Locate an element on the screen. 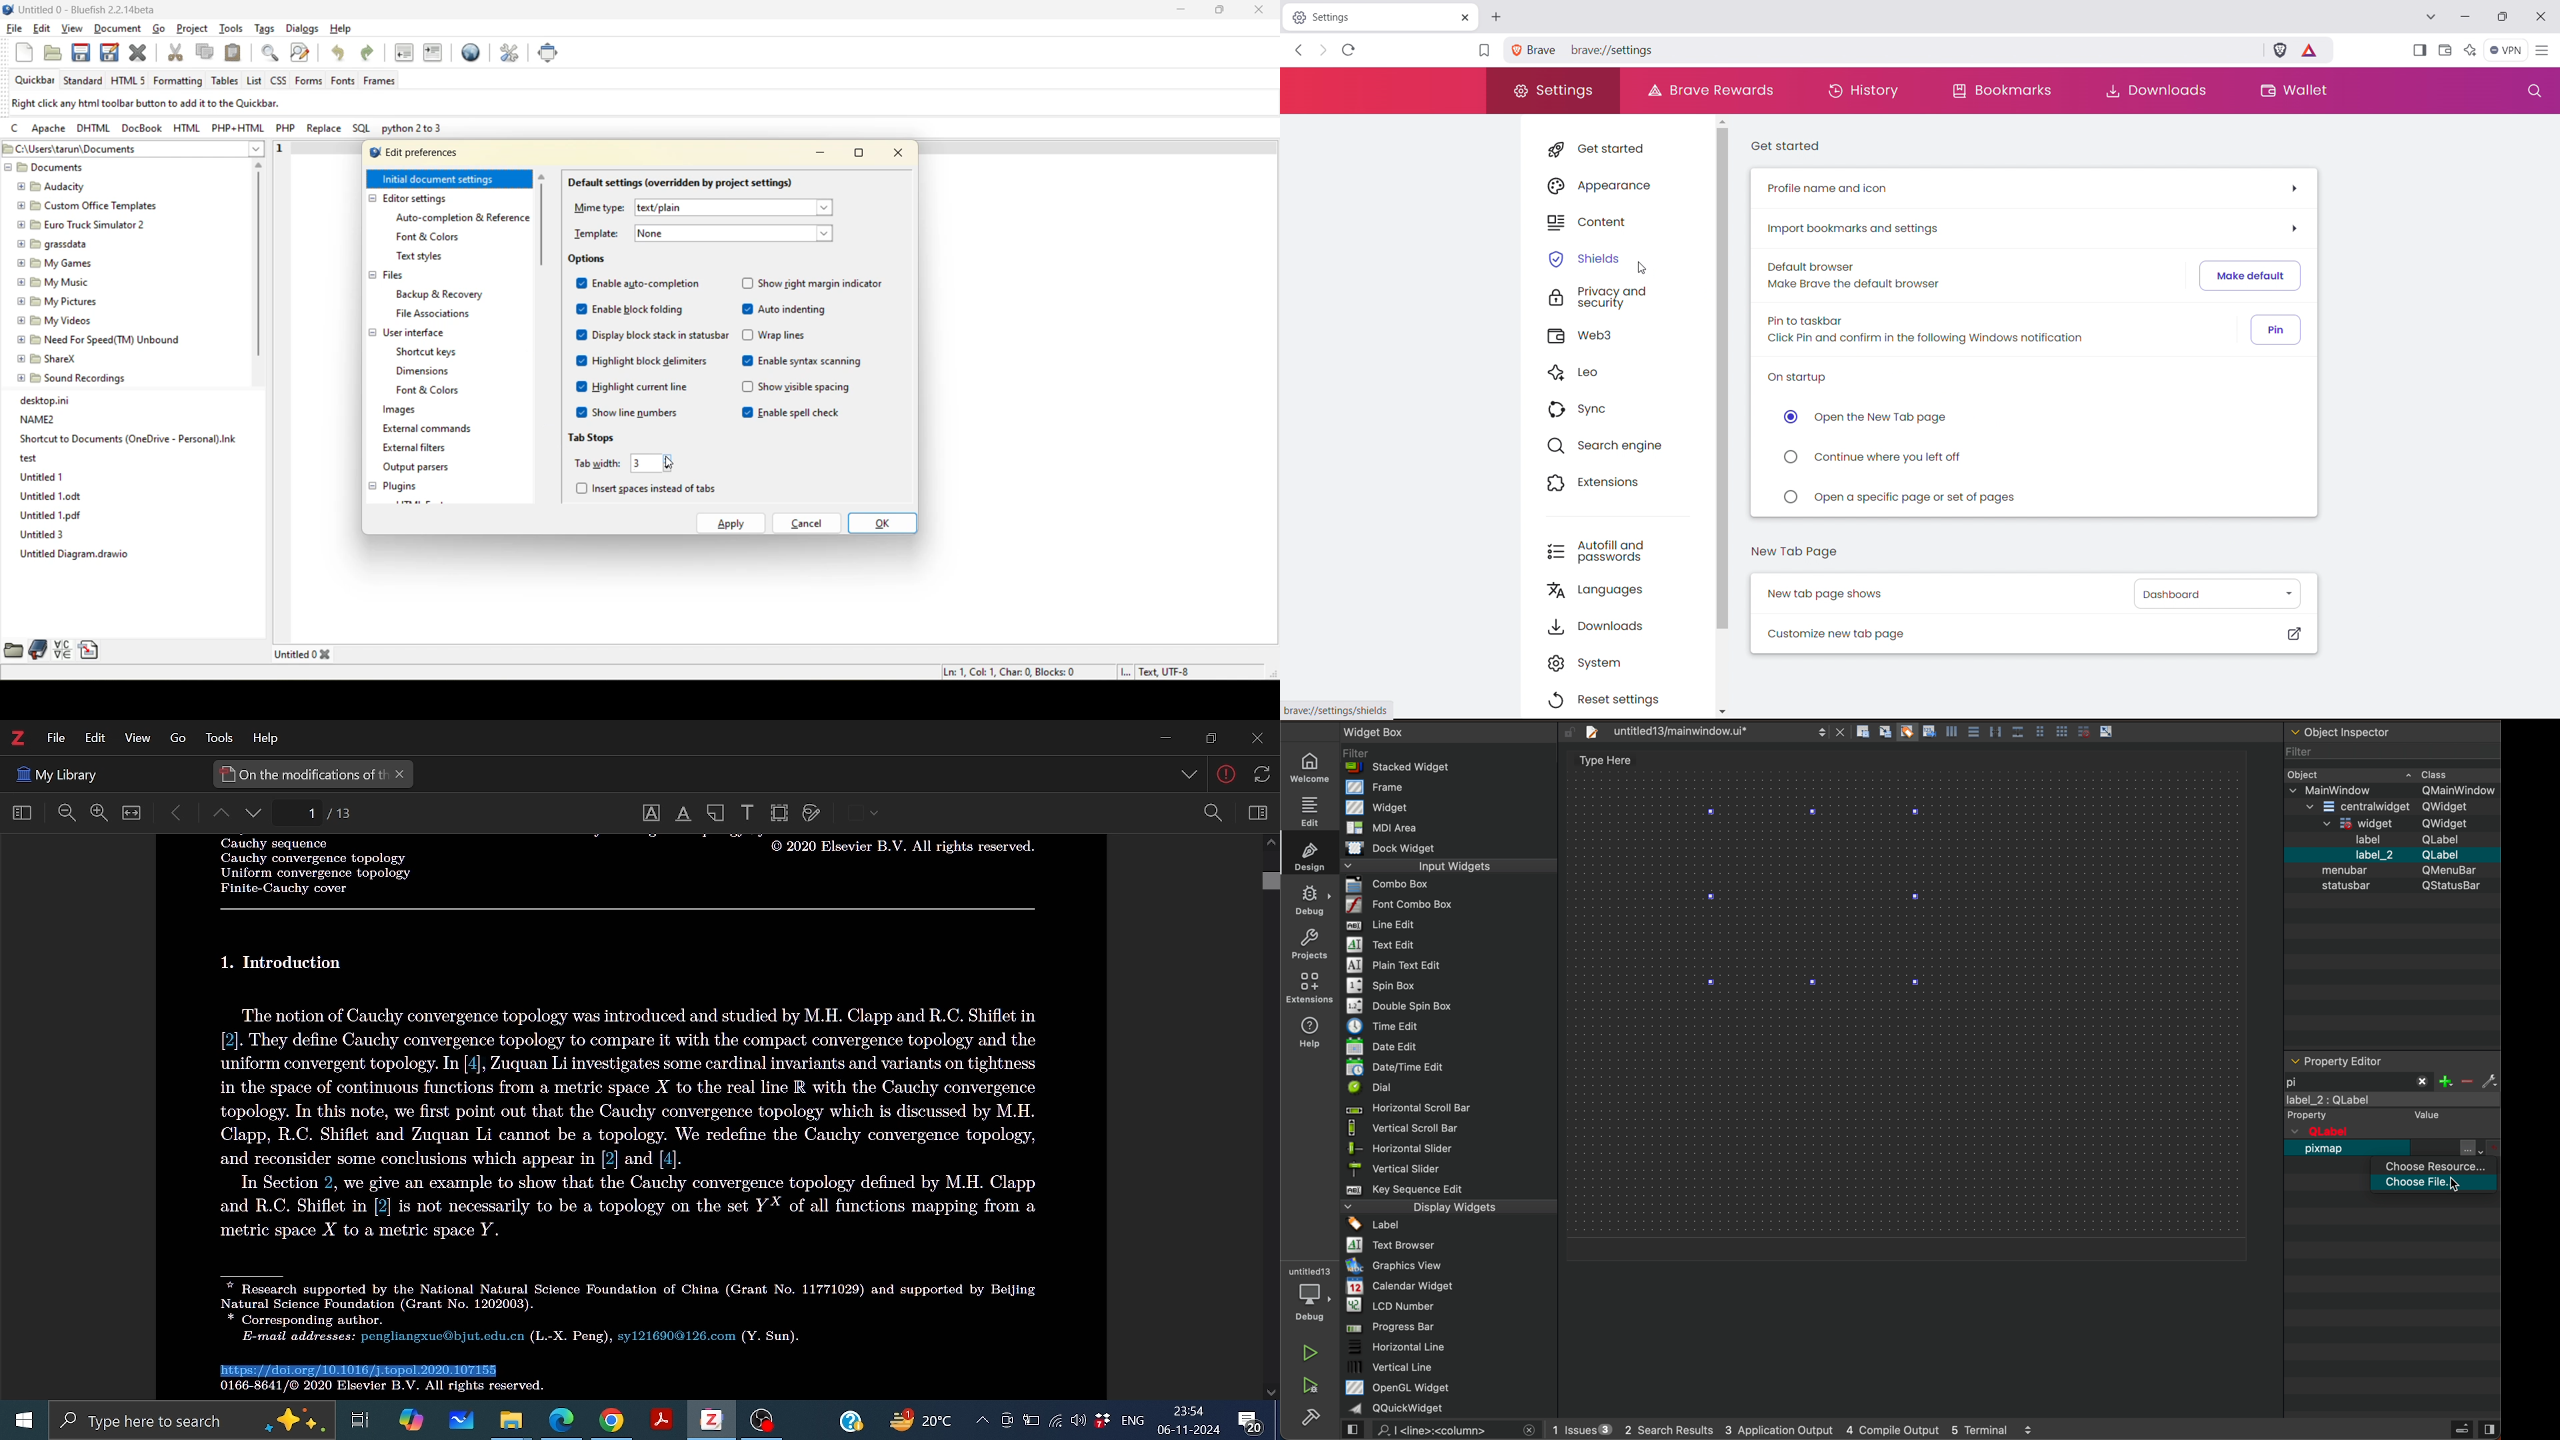 This screenshot has height=1456, width=2576. file location is located at coordinates (132, 150).